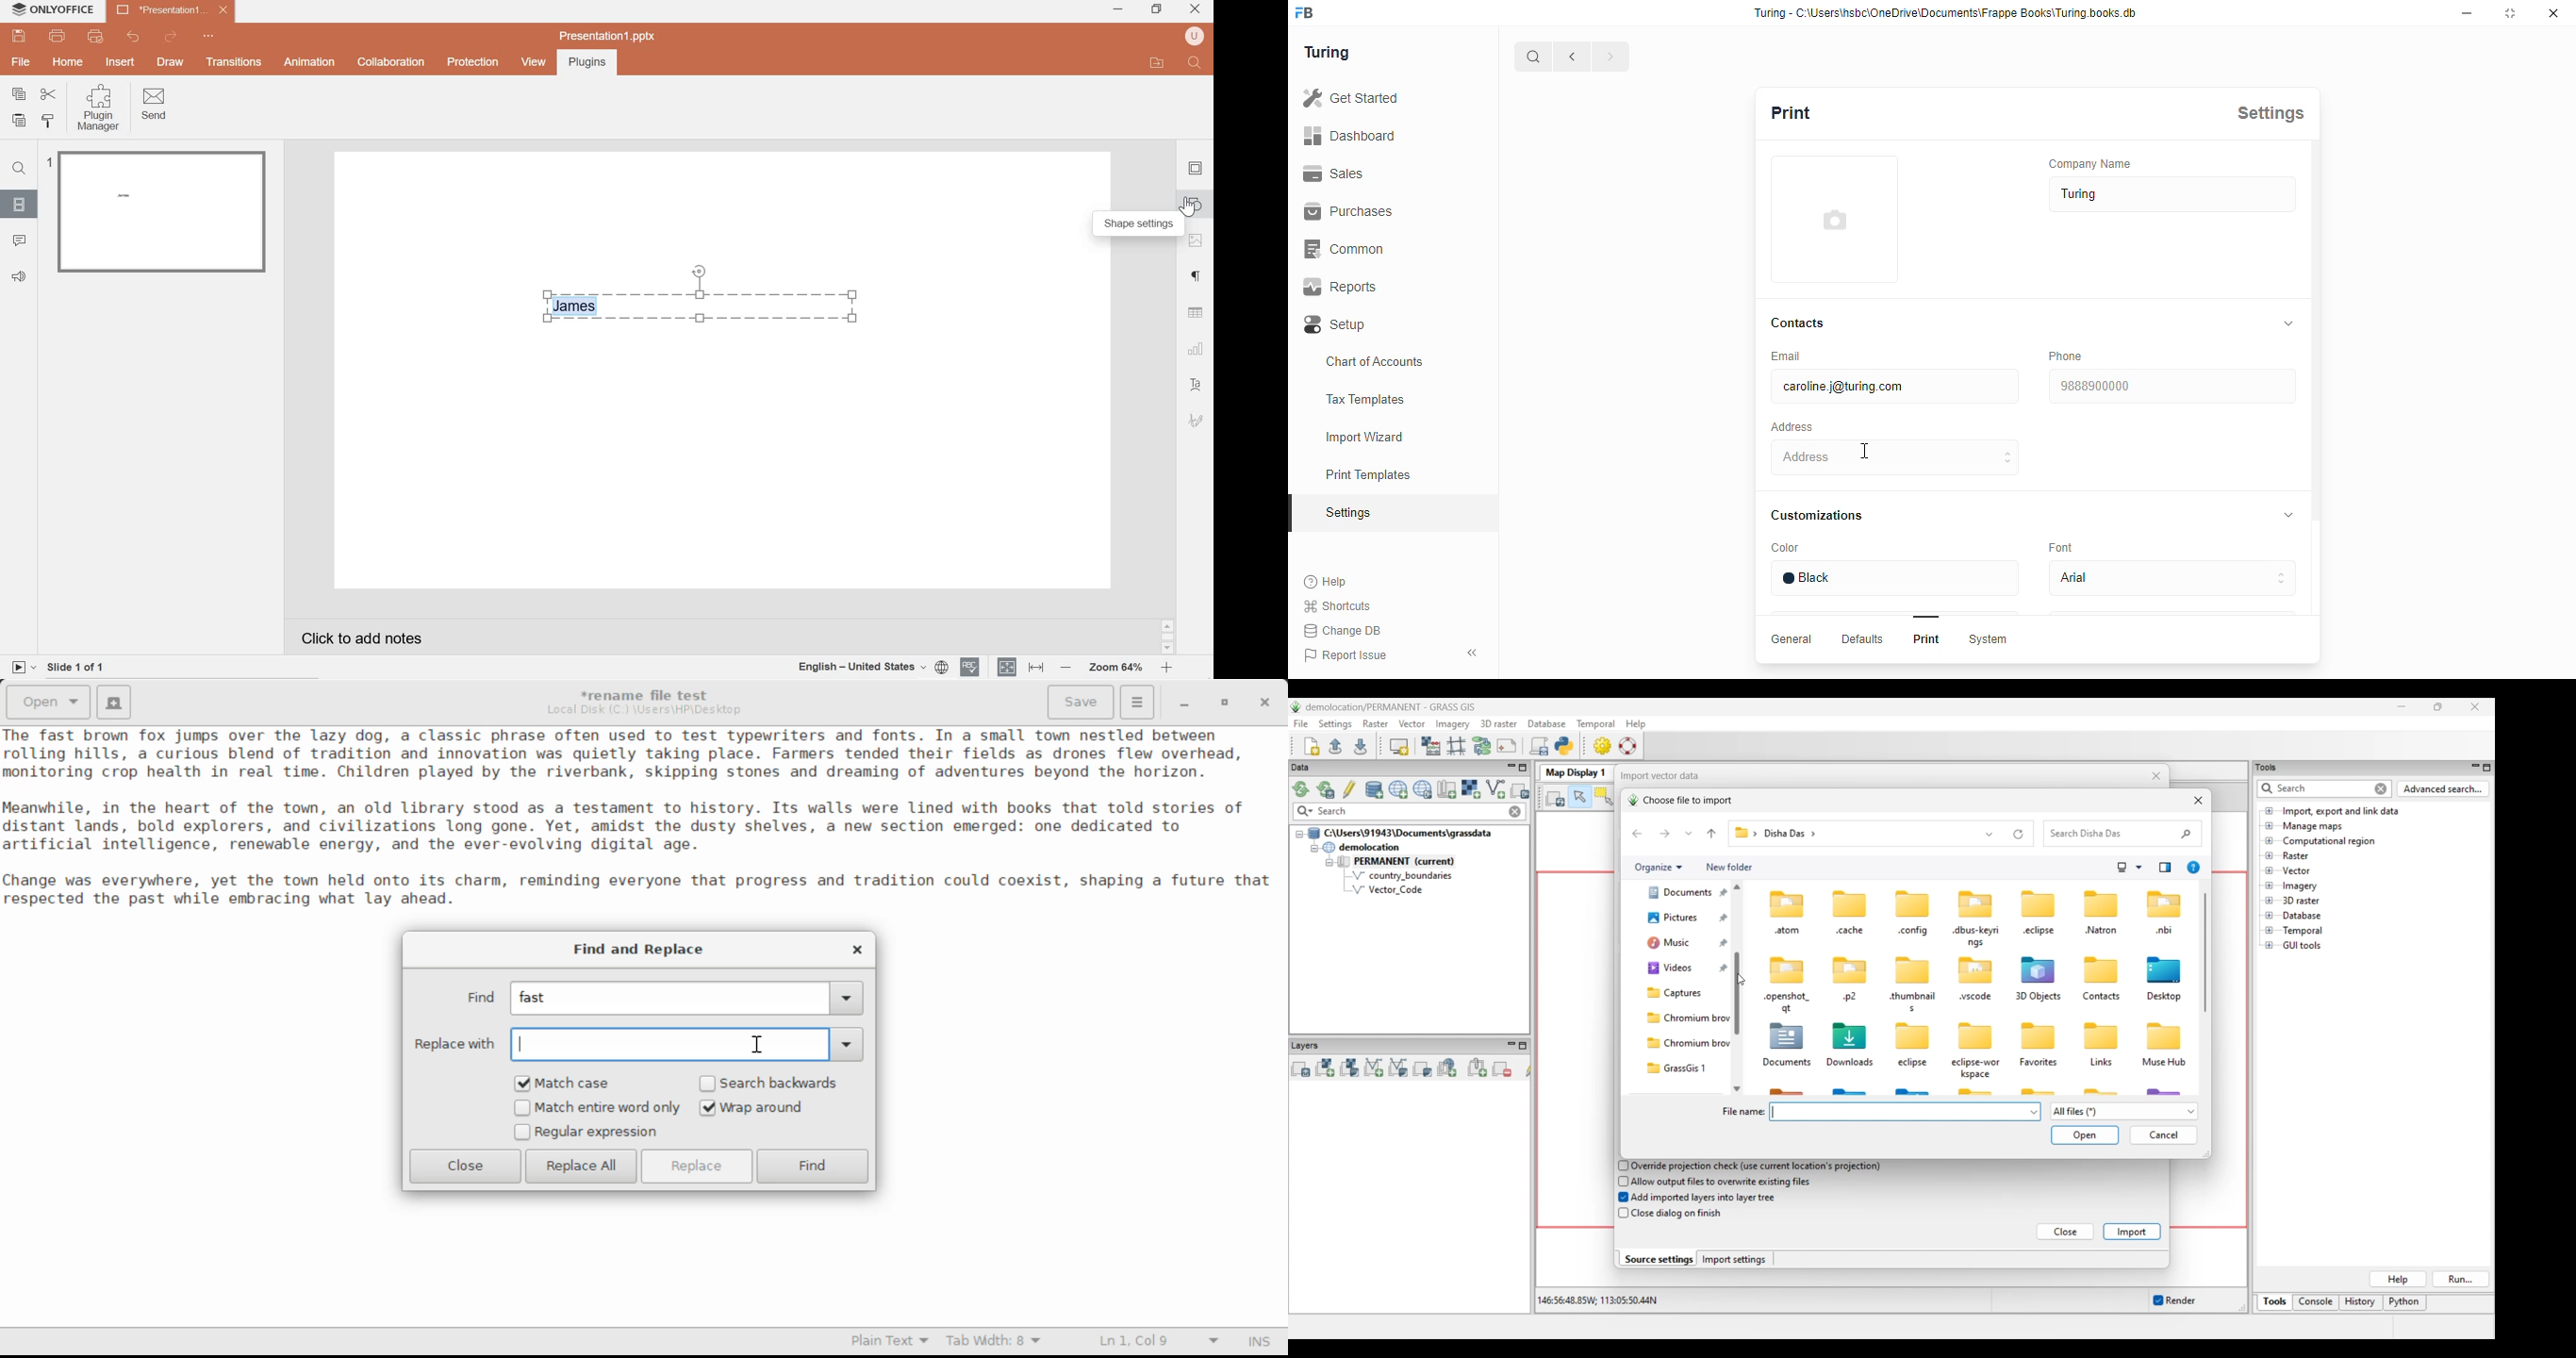 The image size is (2576, 1372). What do you see at coordinates (1348, 211) in the screenshot?
I see `purchases` at bounding box center [1348, 211].